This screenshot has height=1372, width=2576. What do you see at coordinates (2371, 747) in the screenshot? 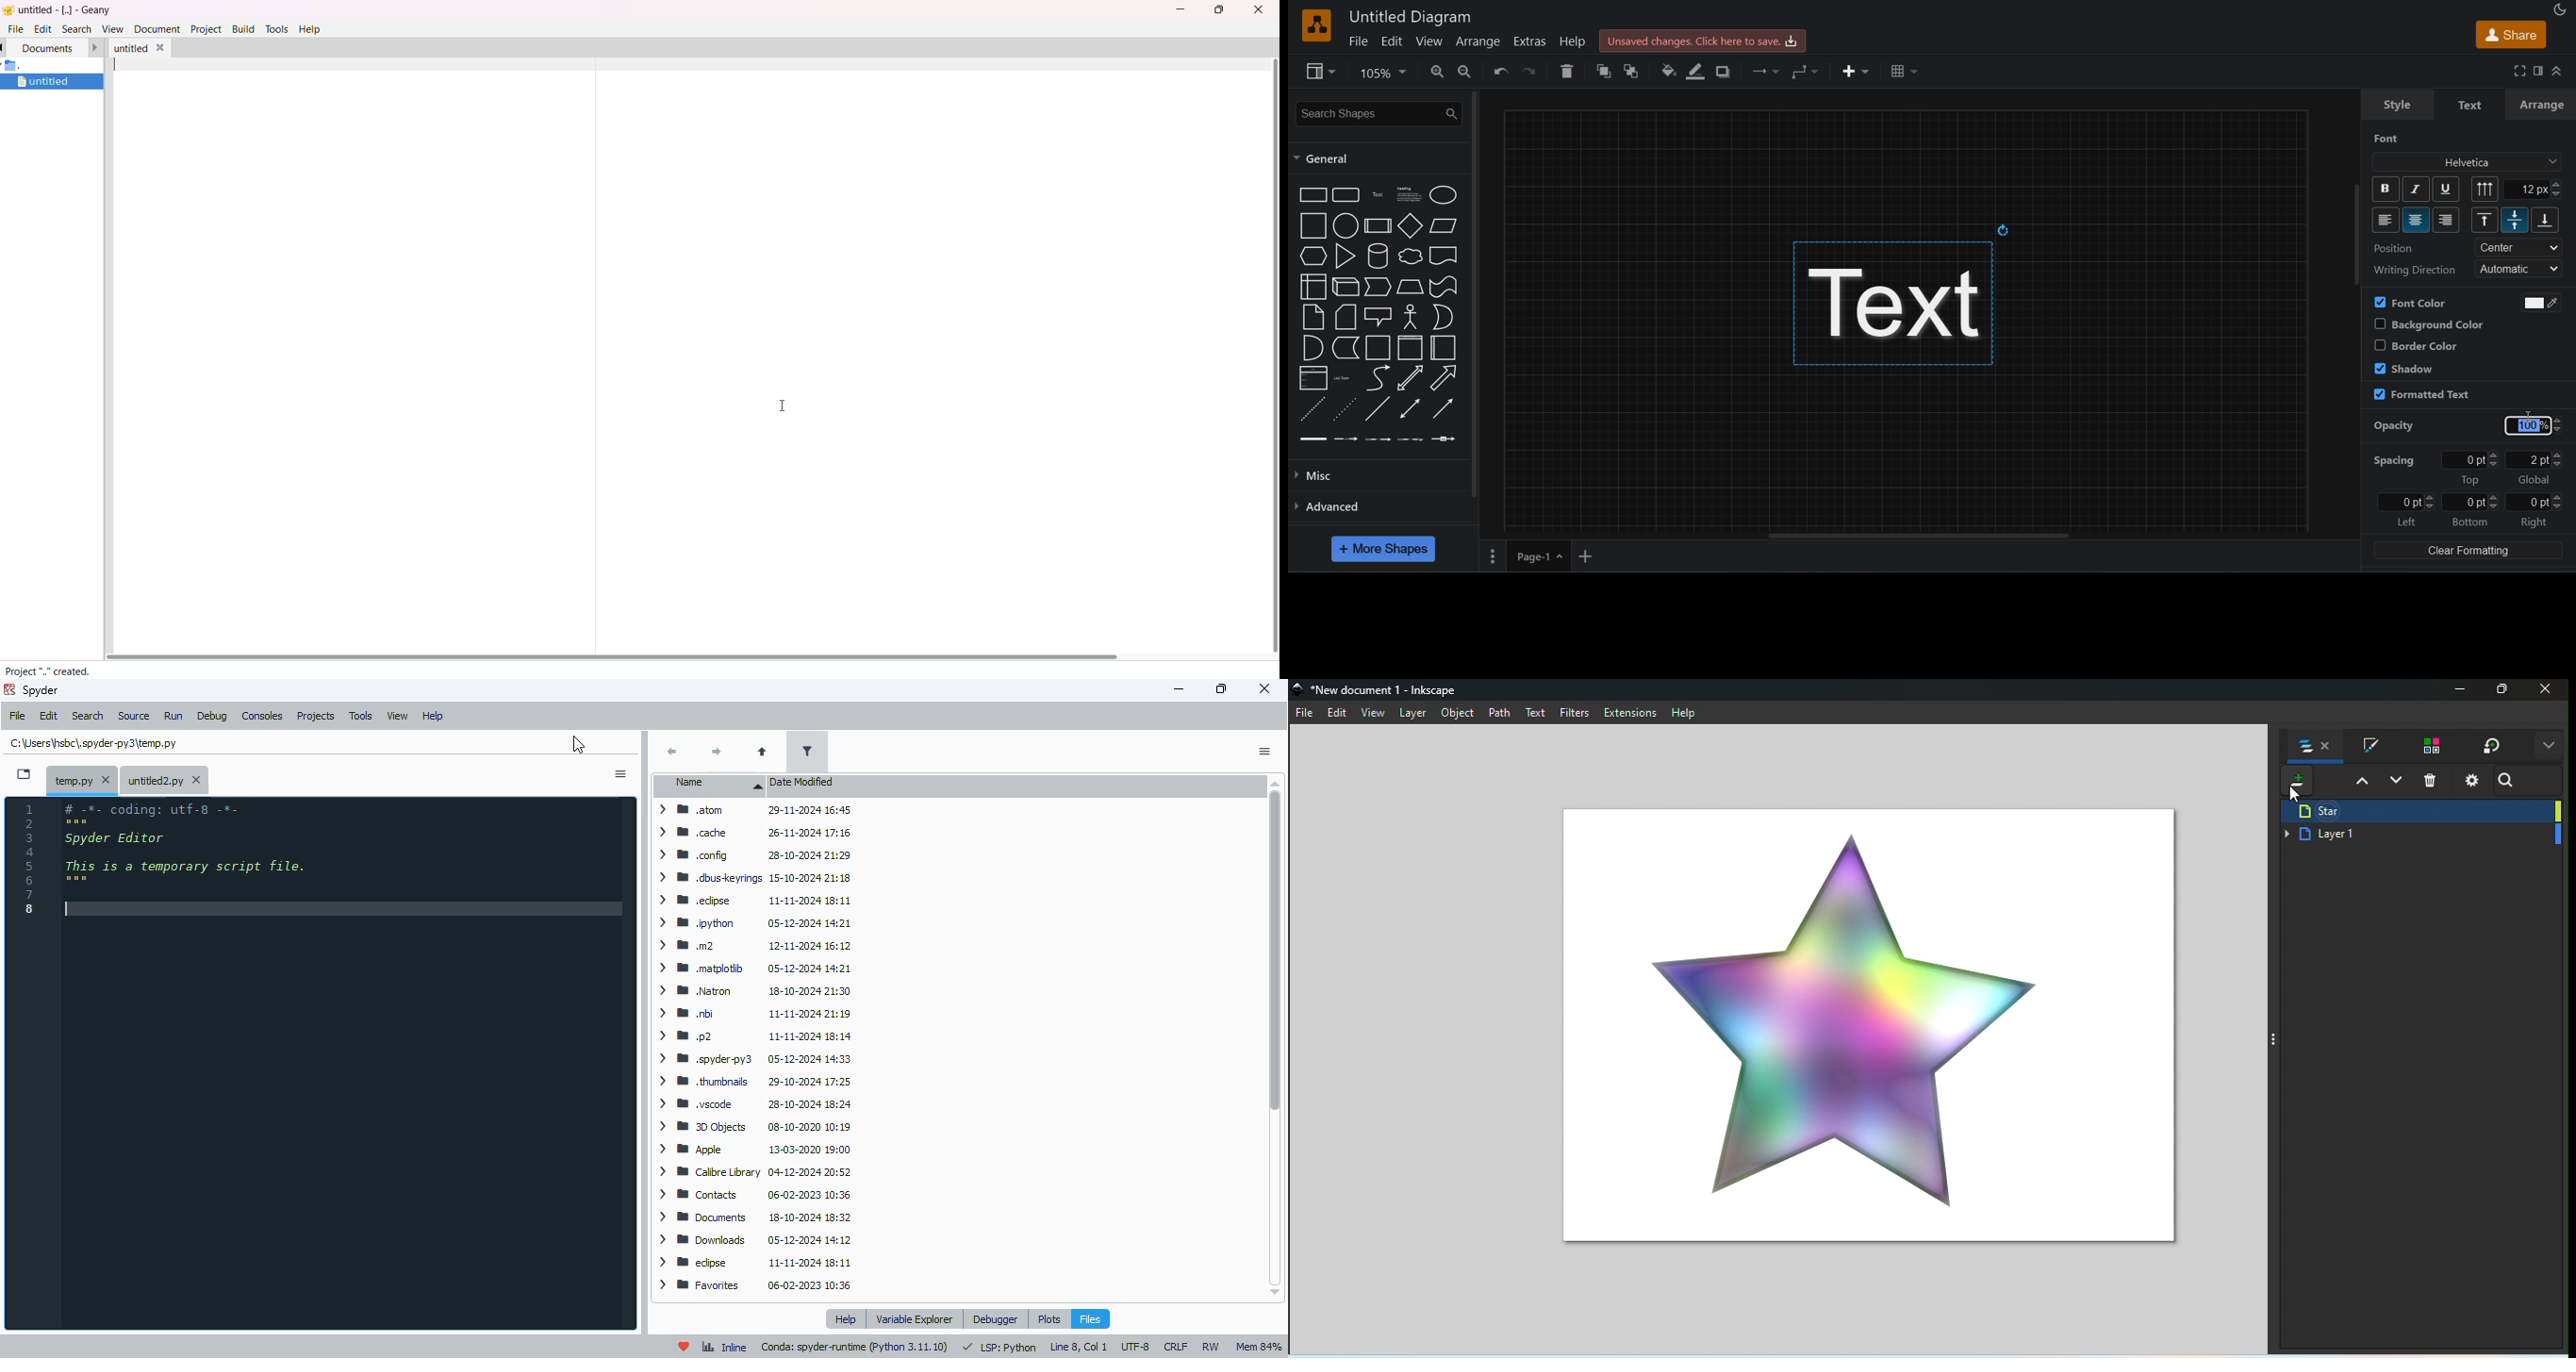
I see `Fill and stroke` at bounding box center [2371, 747].